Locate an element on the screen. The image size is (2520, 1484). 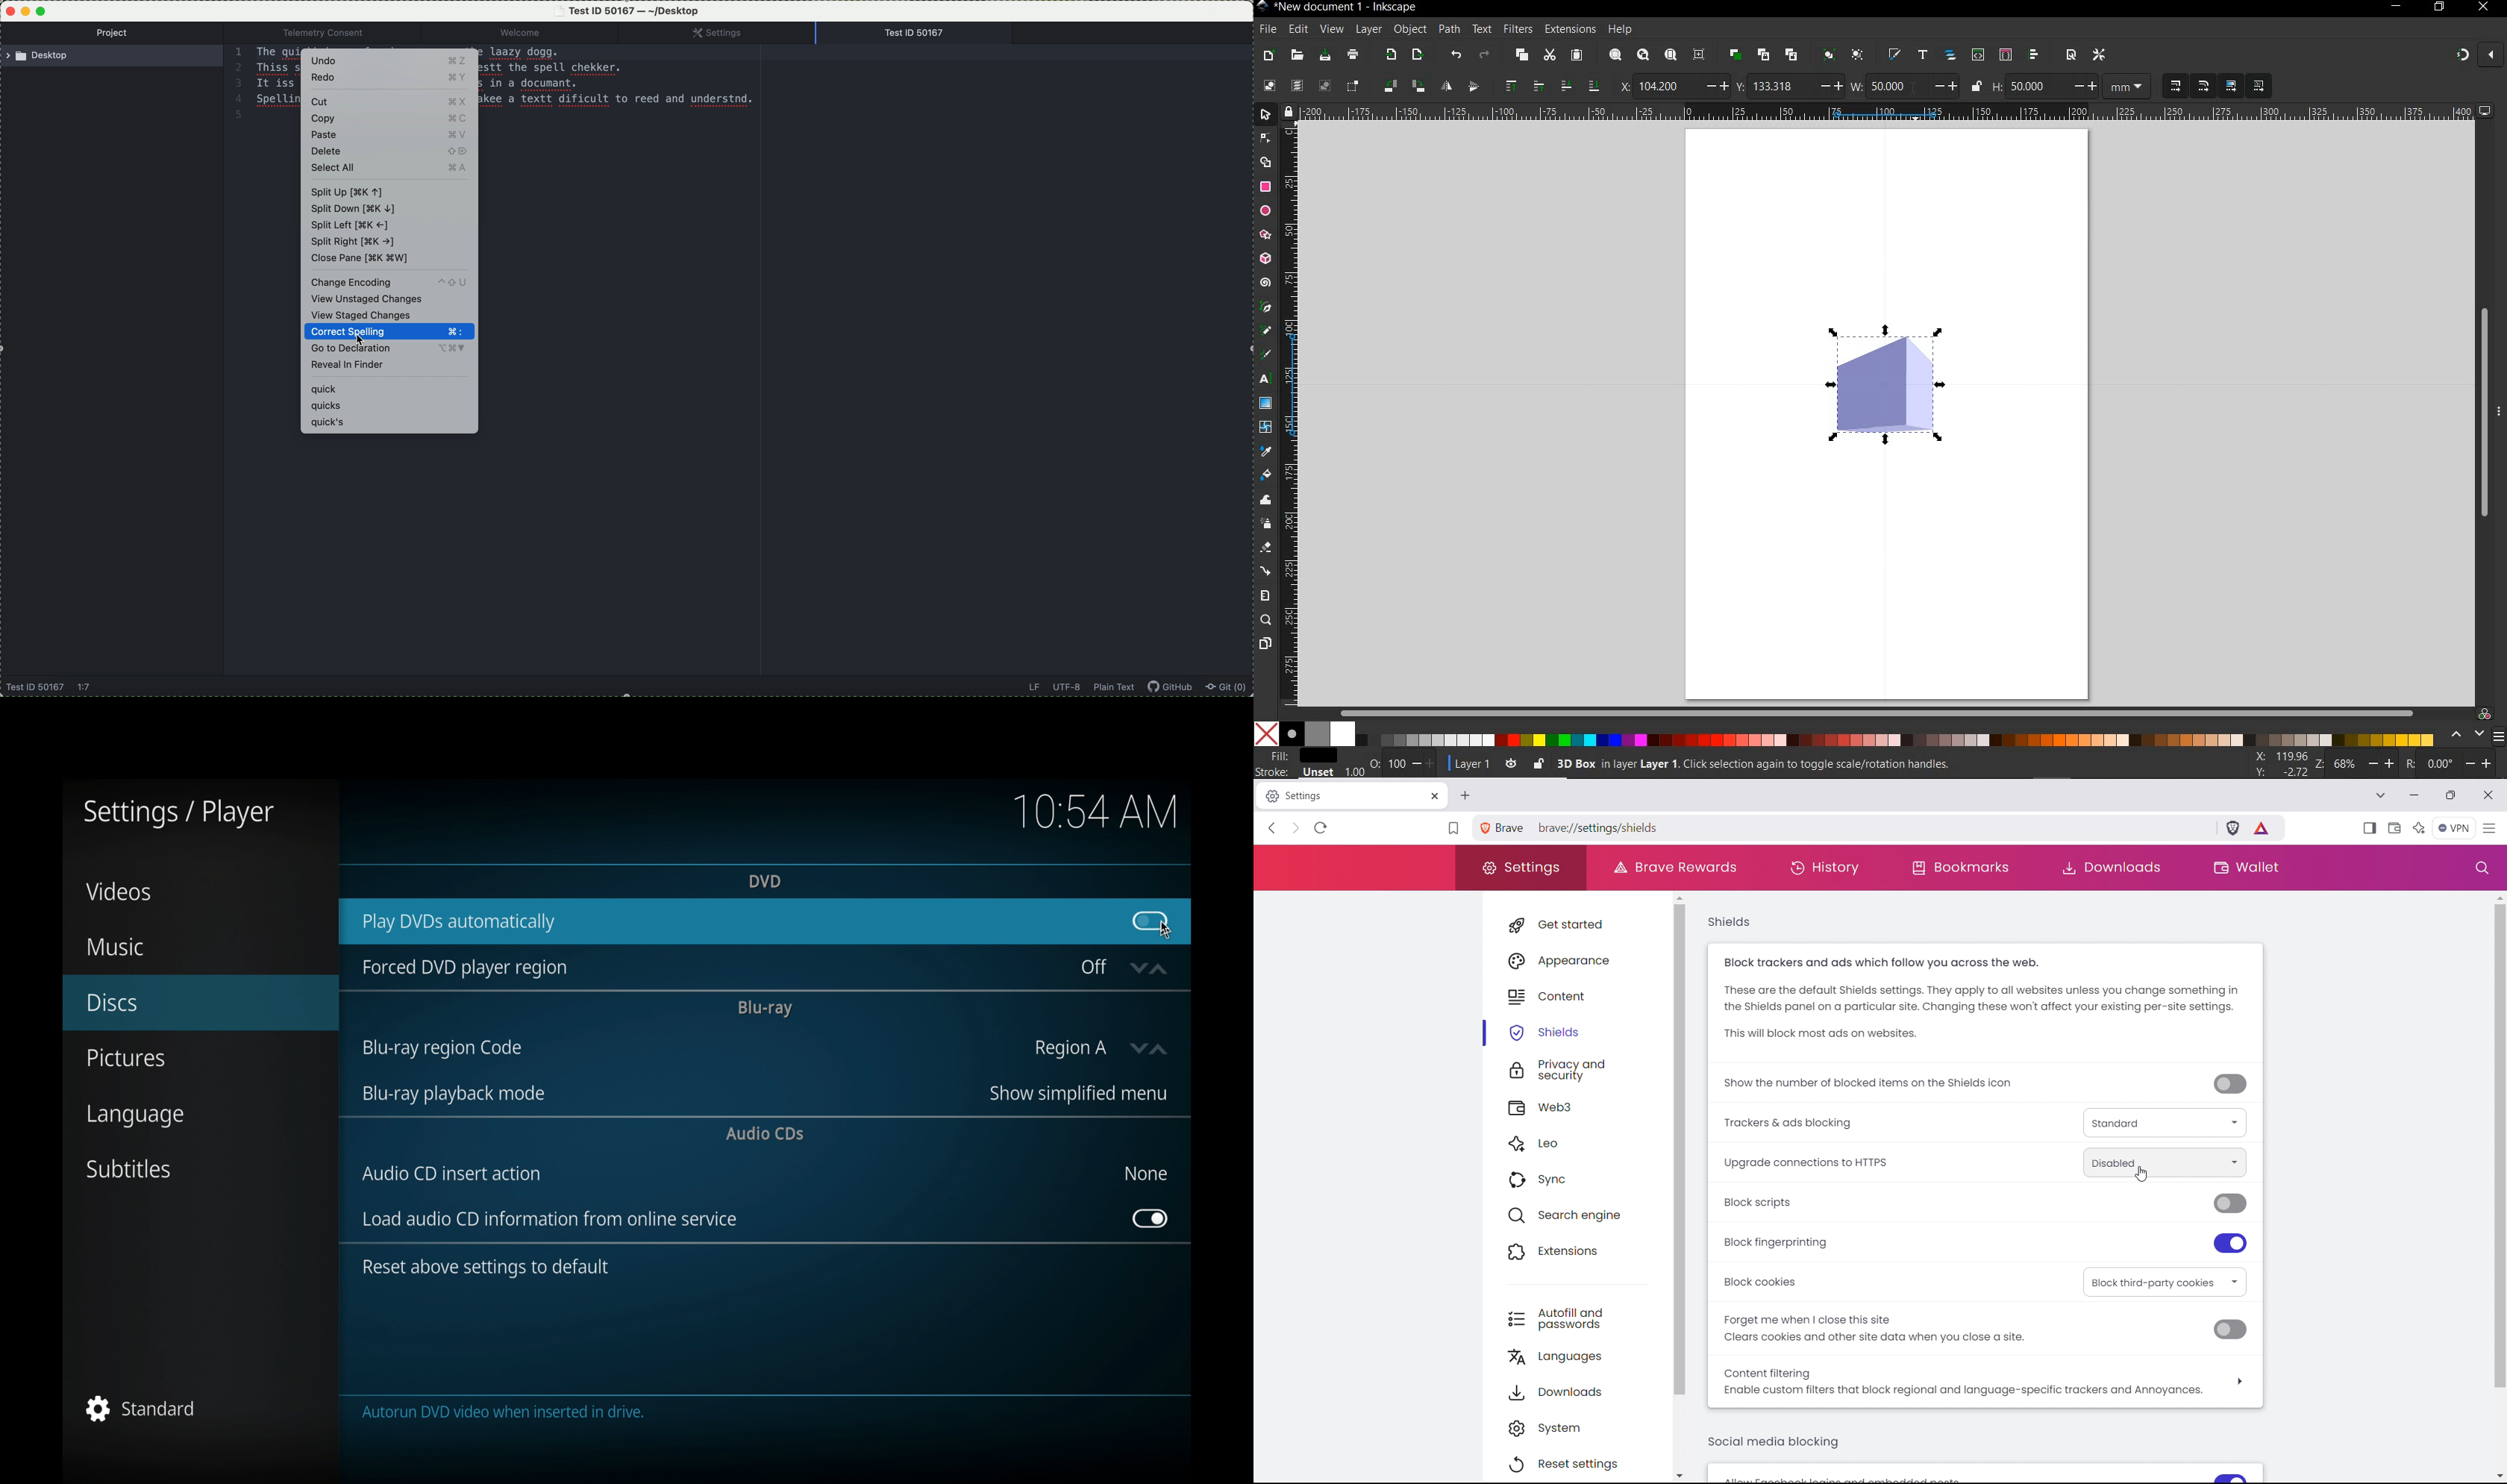
undo is located at coordinates (1456, 54).